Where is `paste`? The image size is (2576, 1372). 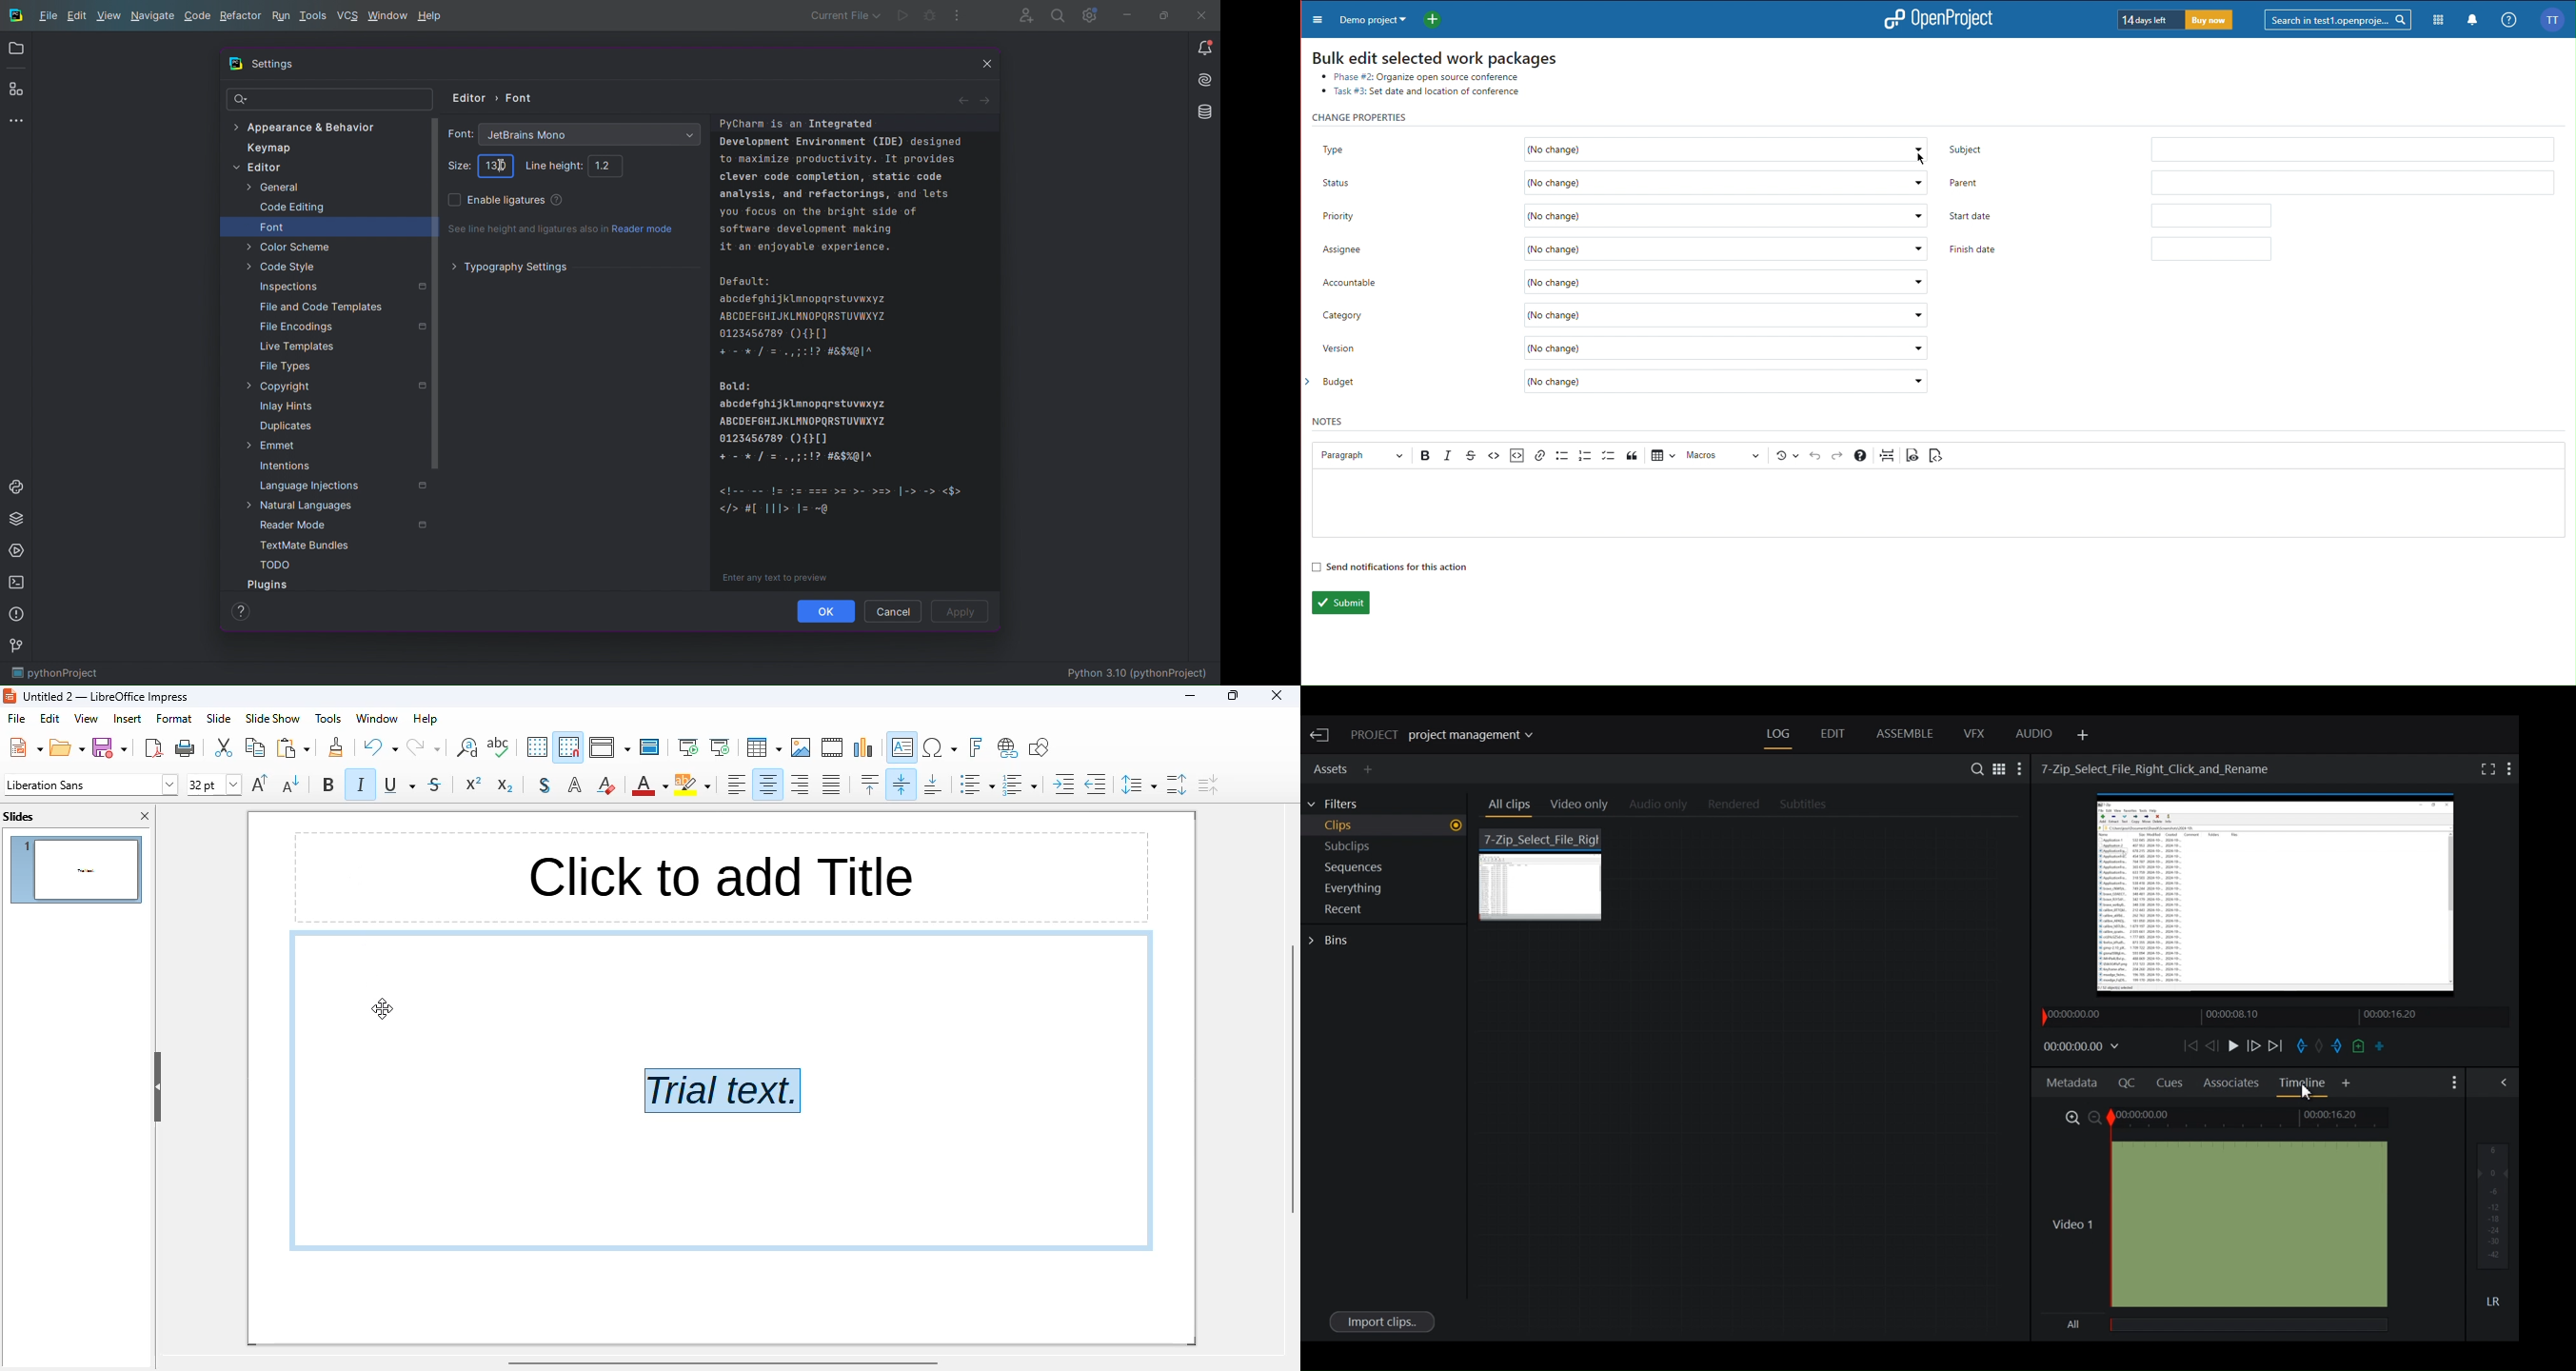
paste is located at coordinates (292, 747).